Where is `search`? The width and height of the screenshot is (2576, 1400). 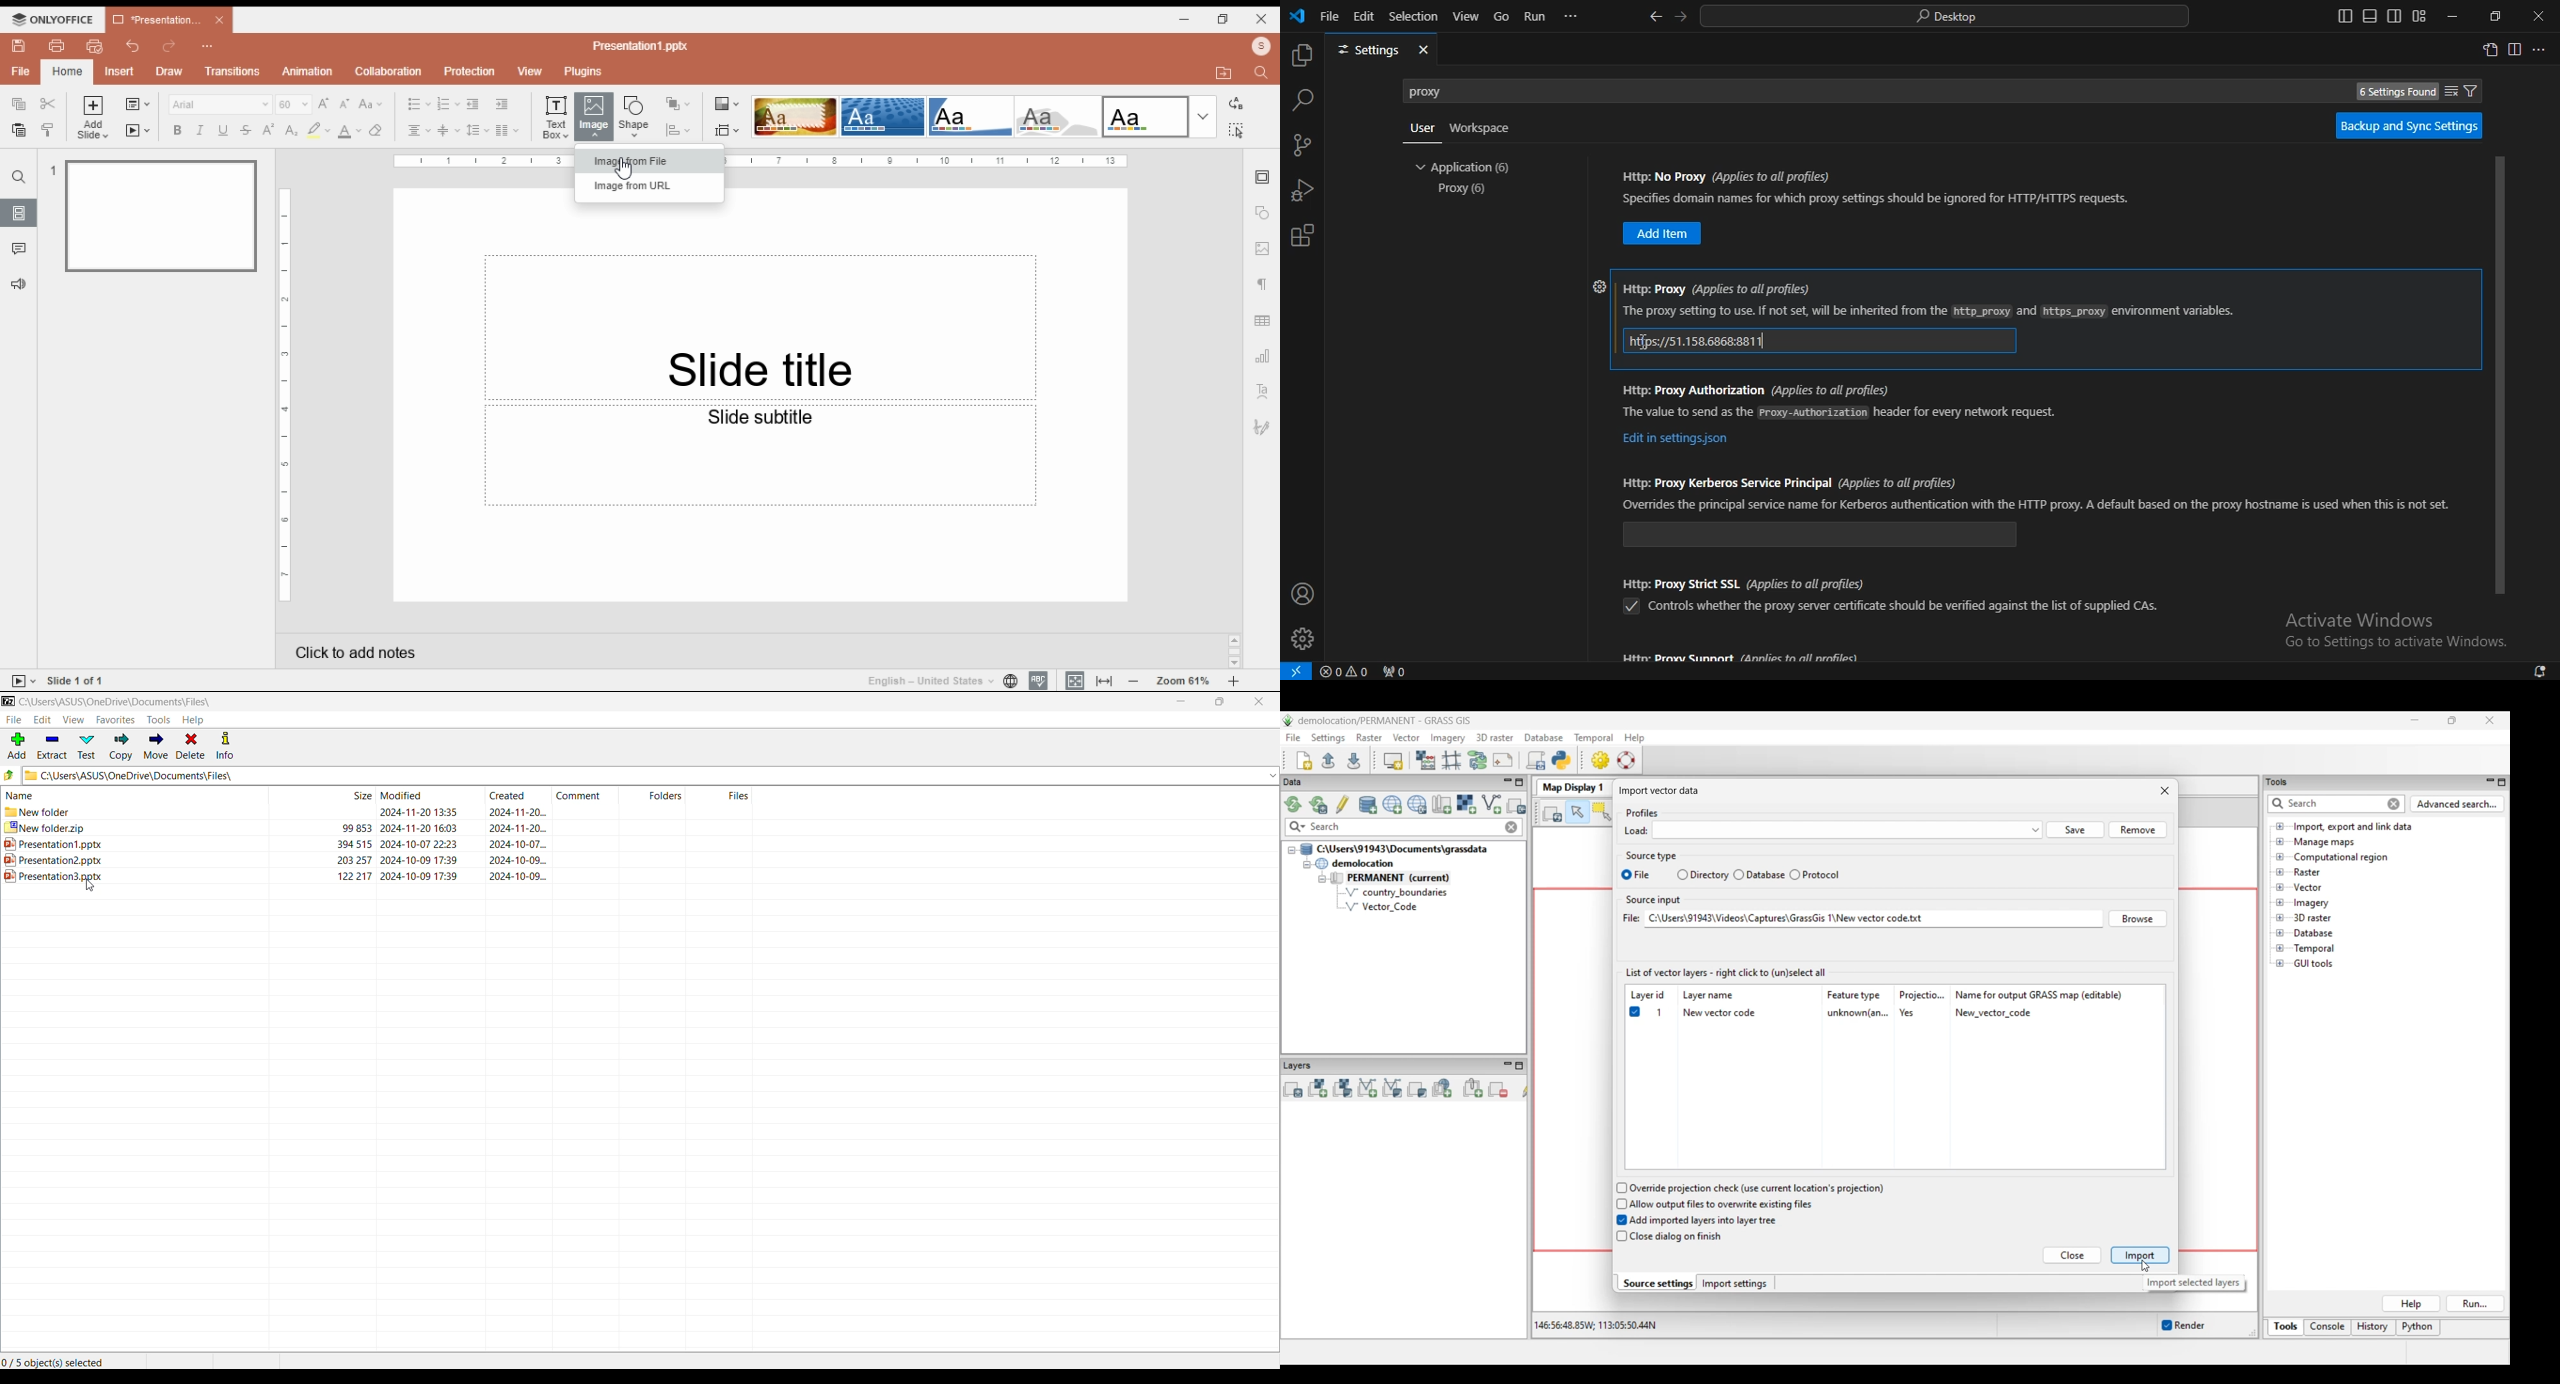 search is located at coordinates (1946, 17).